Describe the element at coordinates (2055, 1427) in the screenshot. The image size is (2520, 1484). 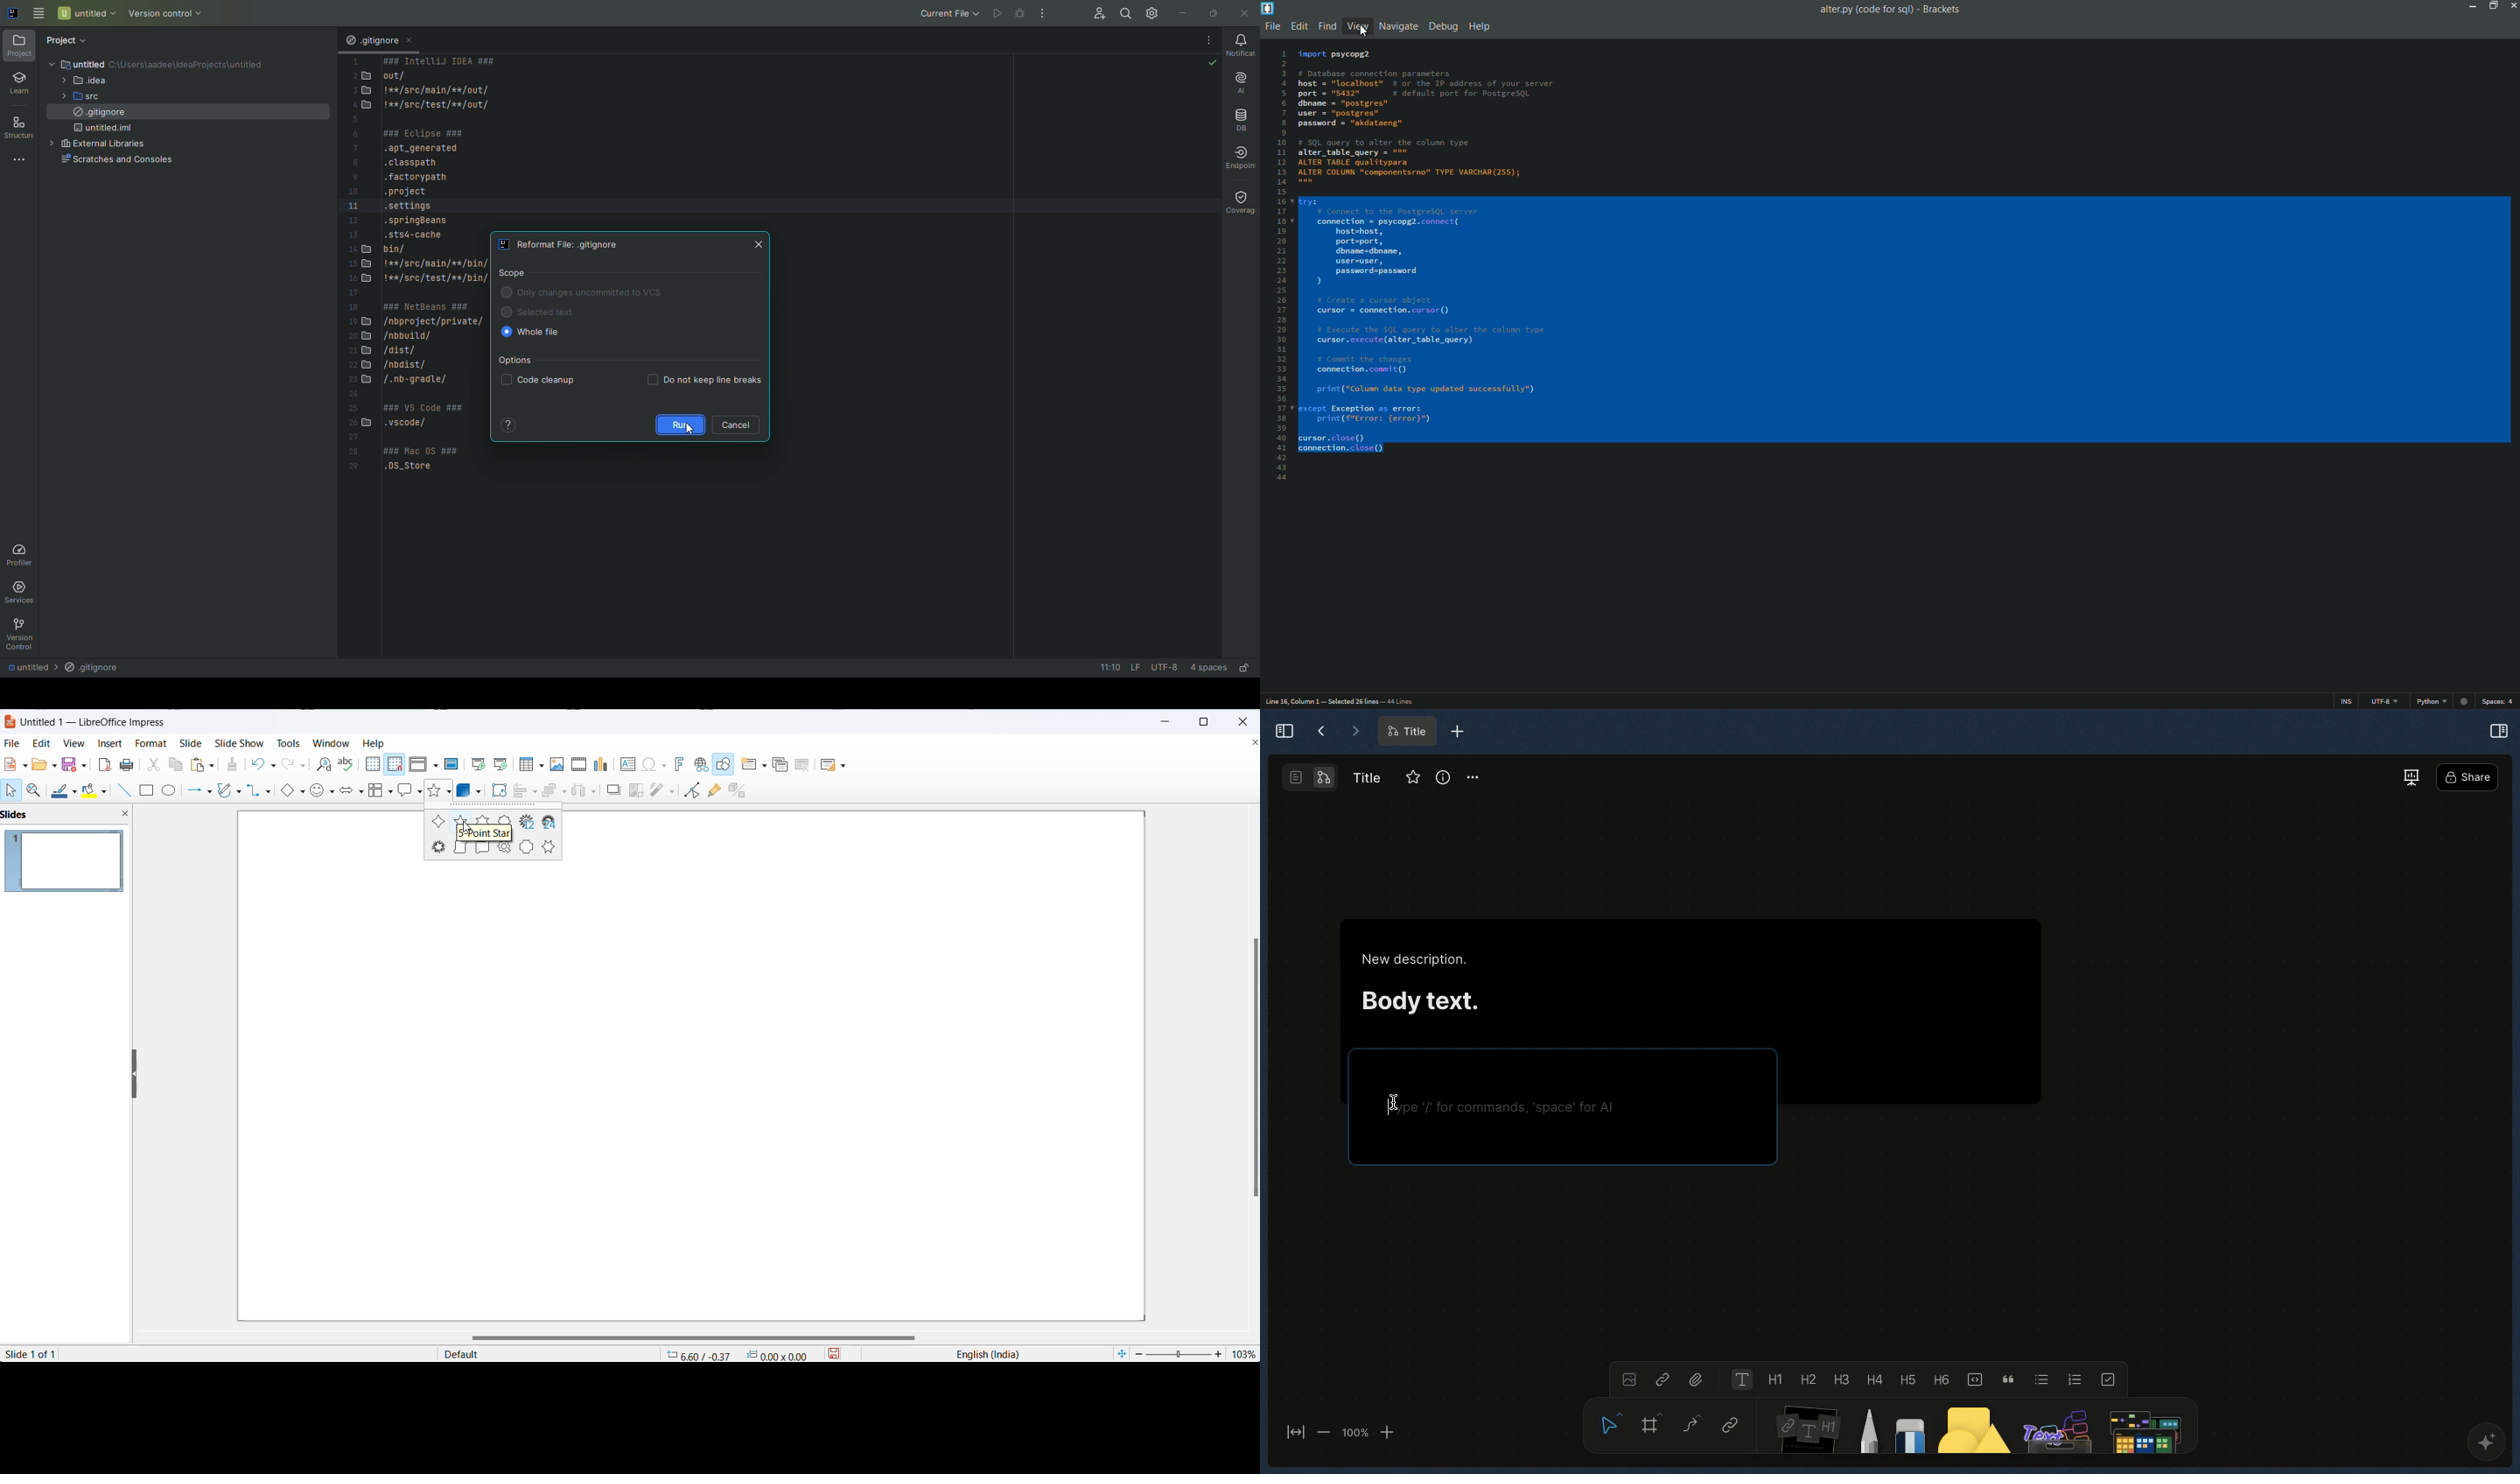
I see `Others` at that location.